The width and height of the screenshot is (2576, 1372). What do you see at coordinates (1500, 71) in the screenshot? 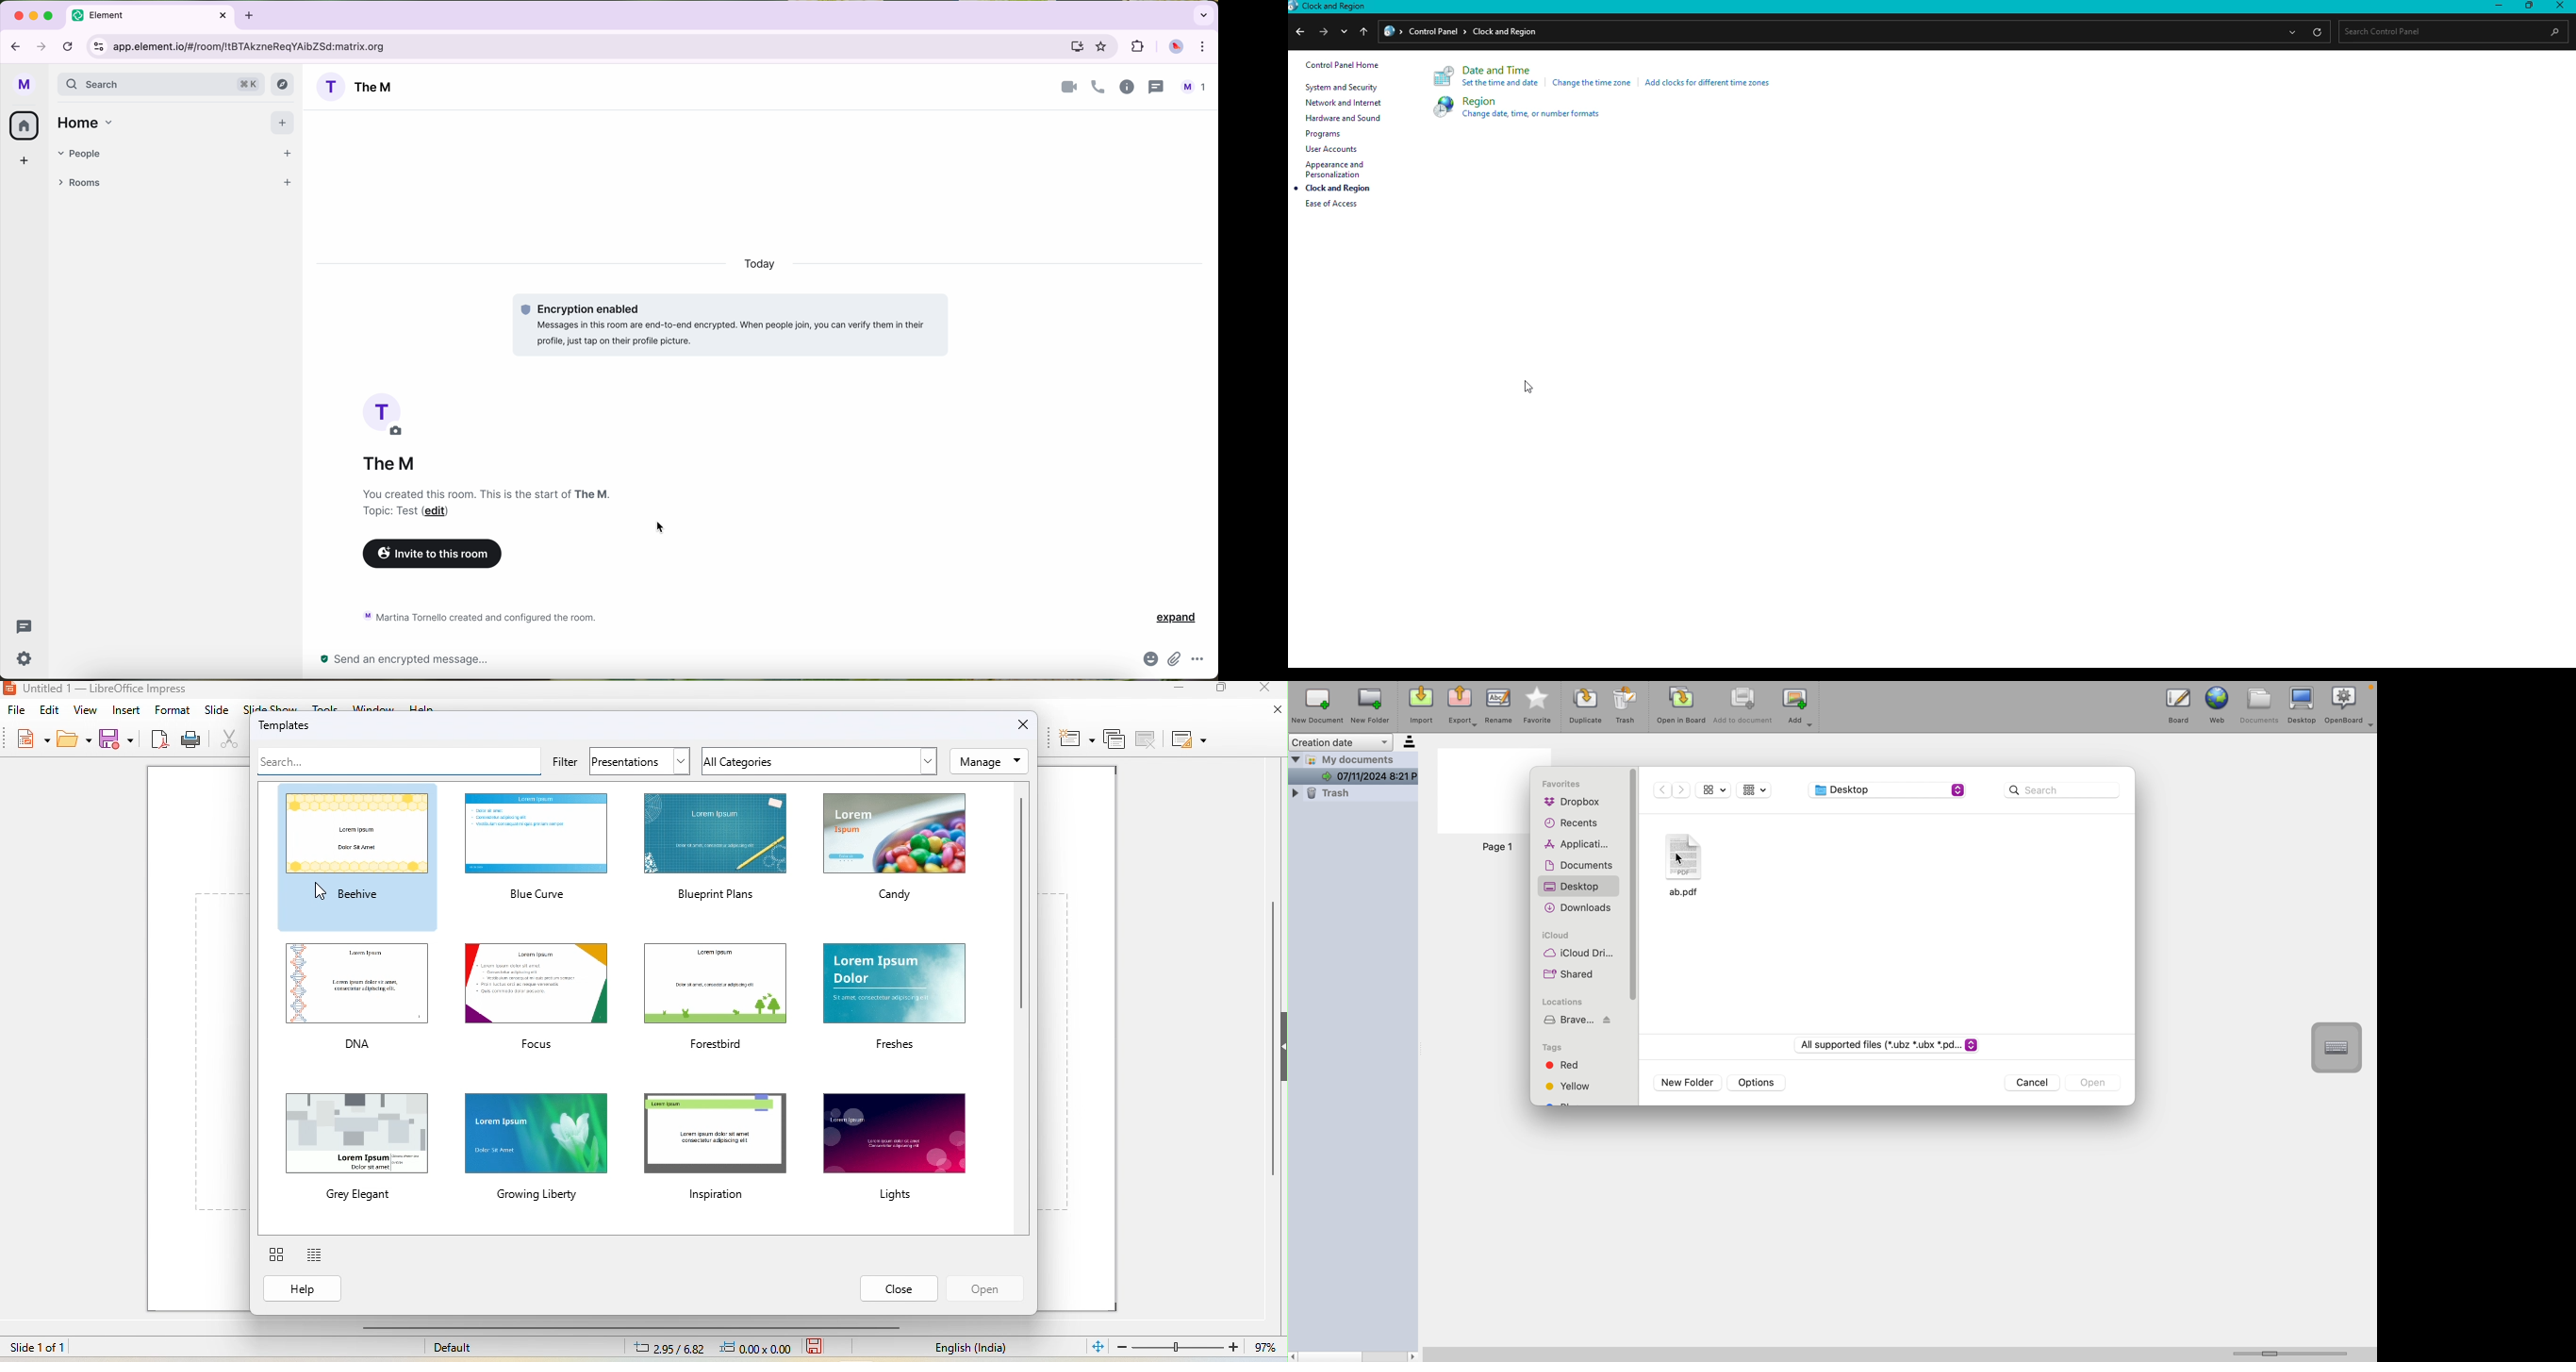
I see `Date and Time` at bounding box center [1500, 71].